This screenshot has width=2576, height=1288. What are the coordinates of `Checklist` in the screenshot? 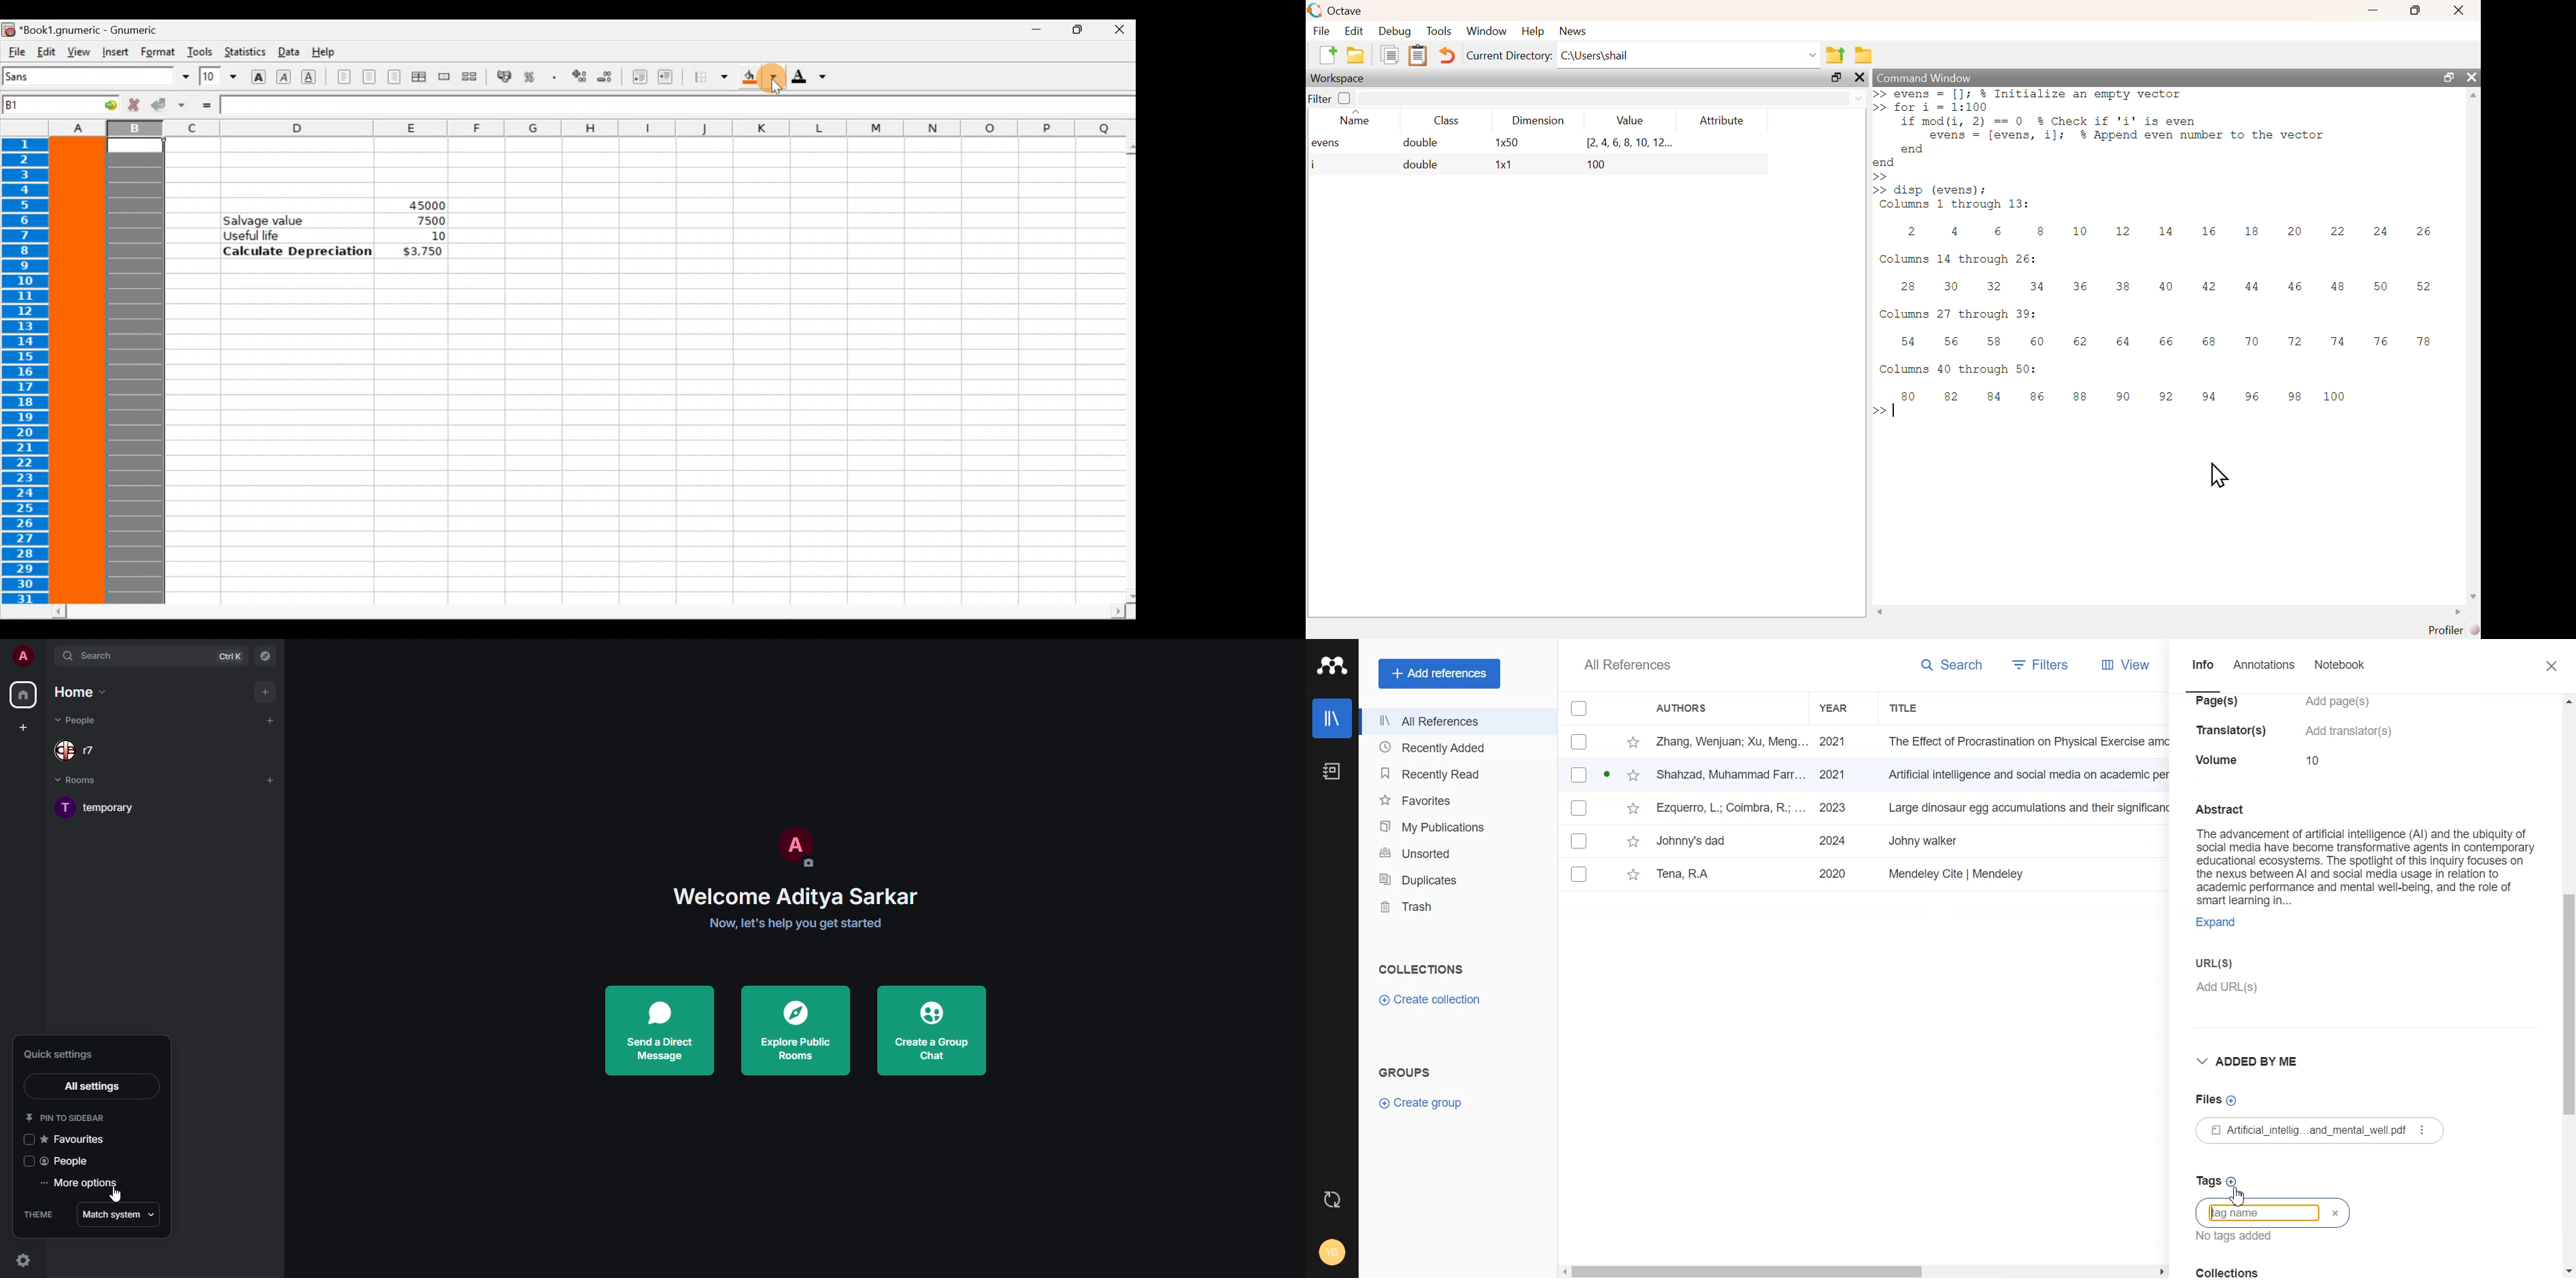 It's located at (1579, 708).